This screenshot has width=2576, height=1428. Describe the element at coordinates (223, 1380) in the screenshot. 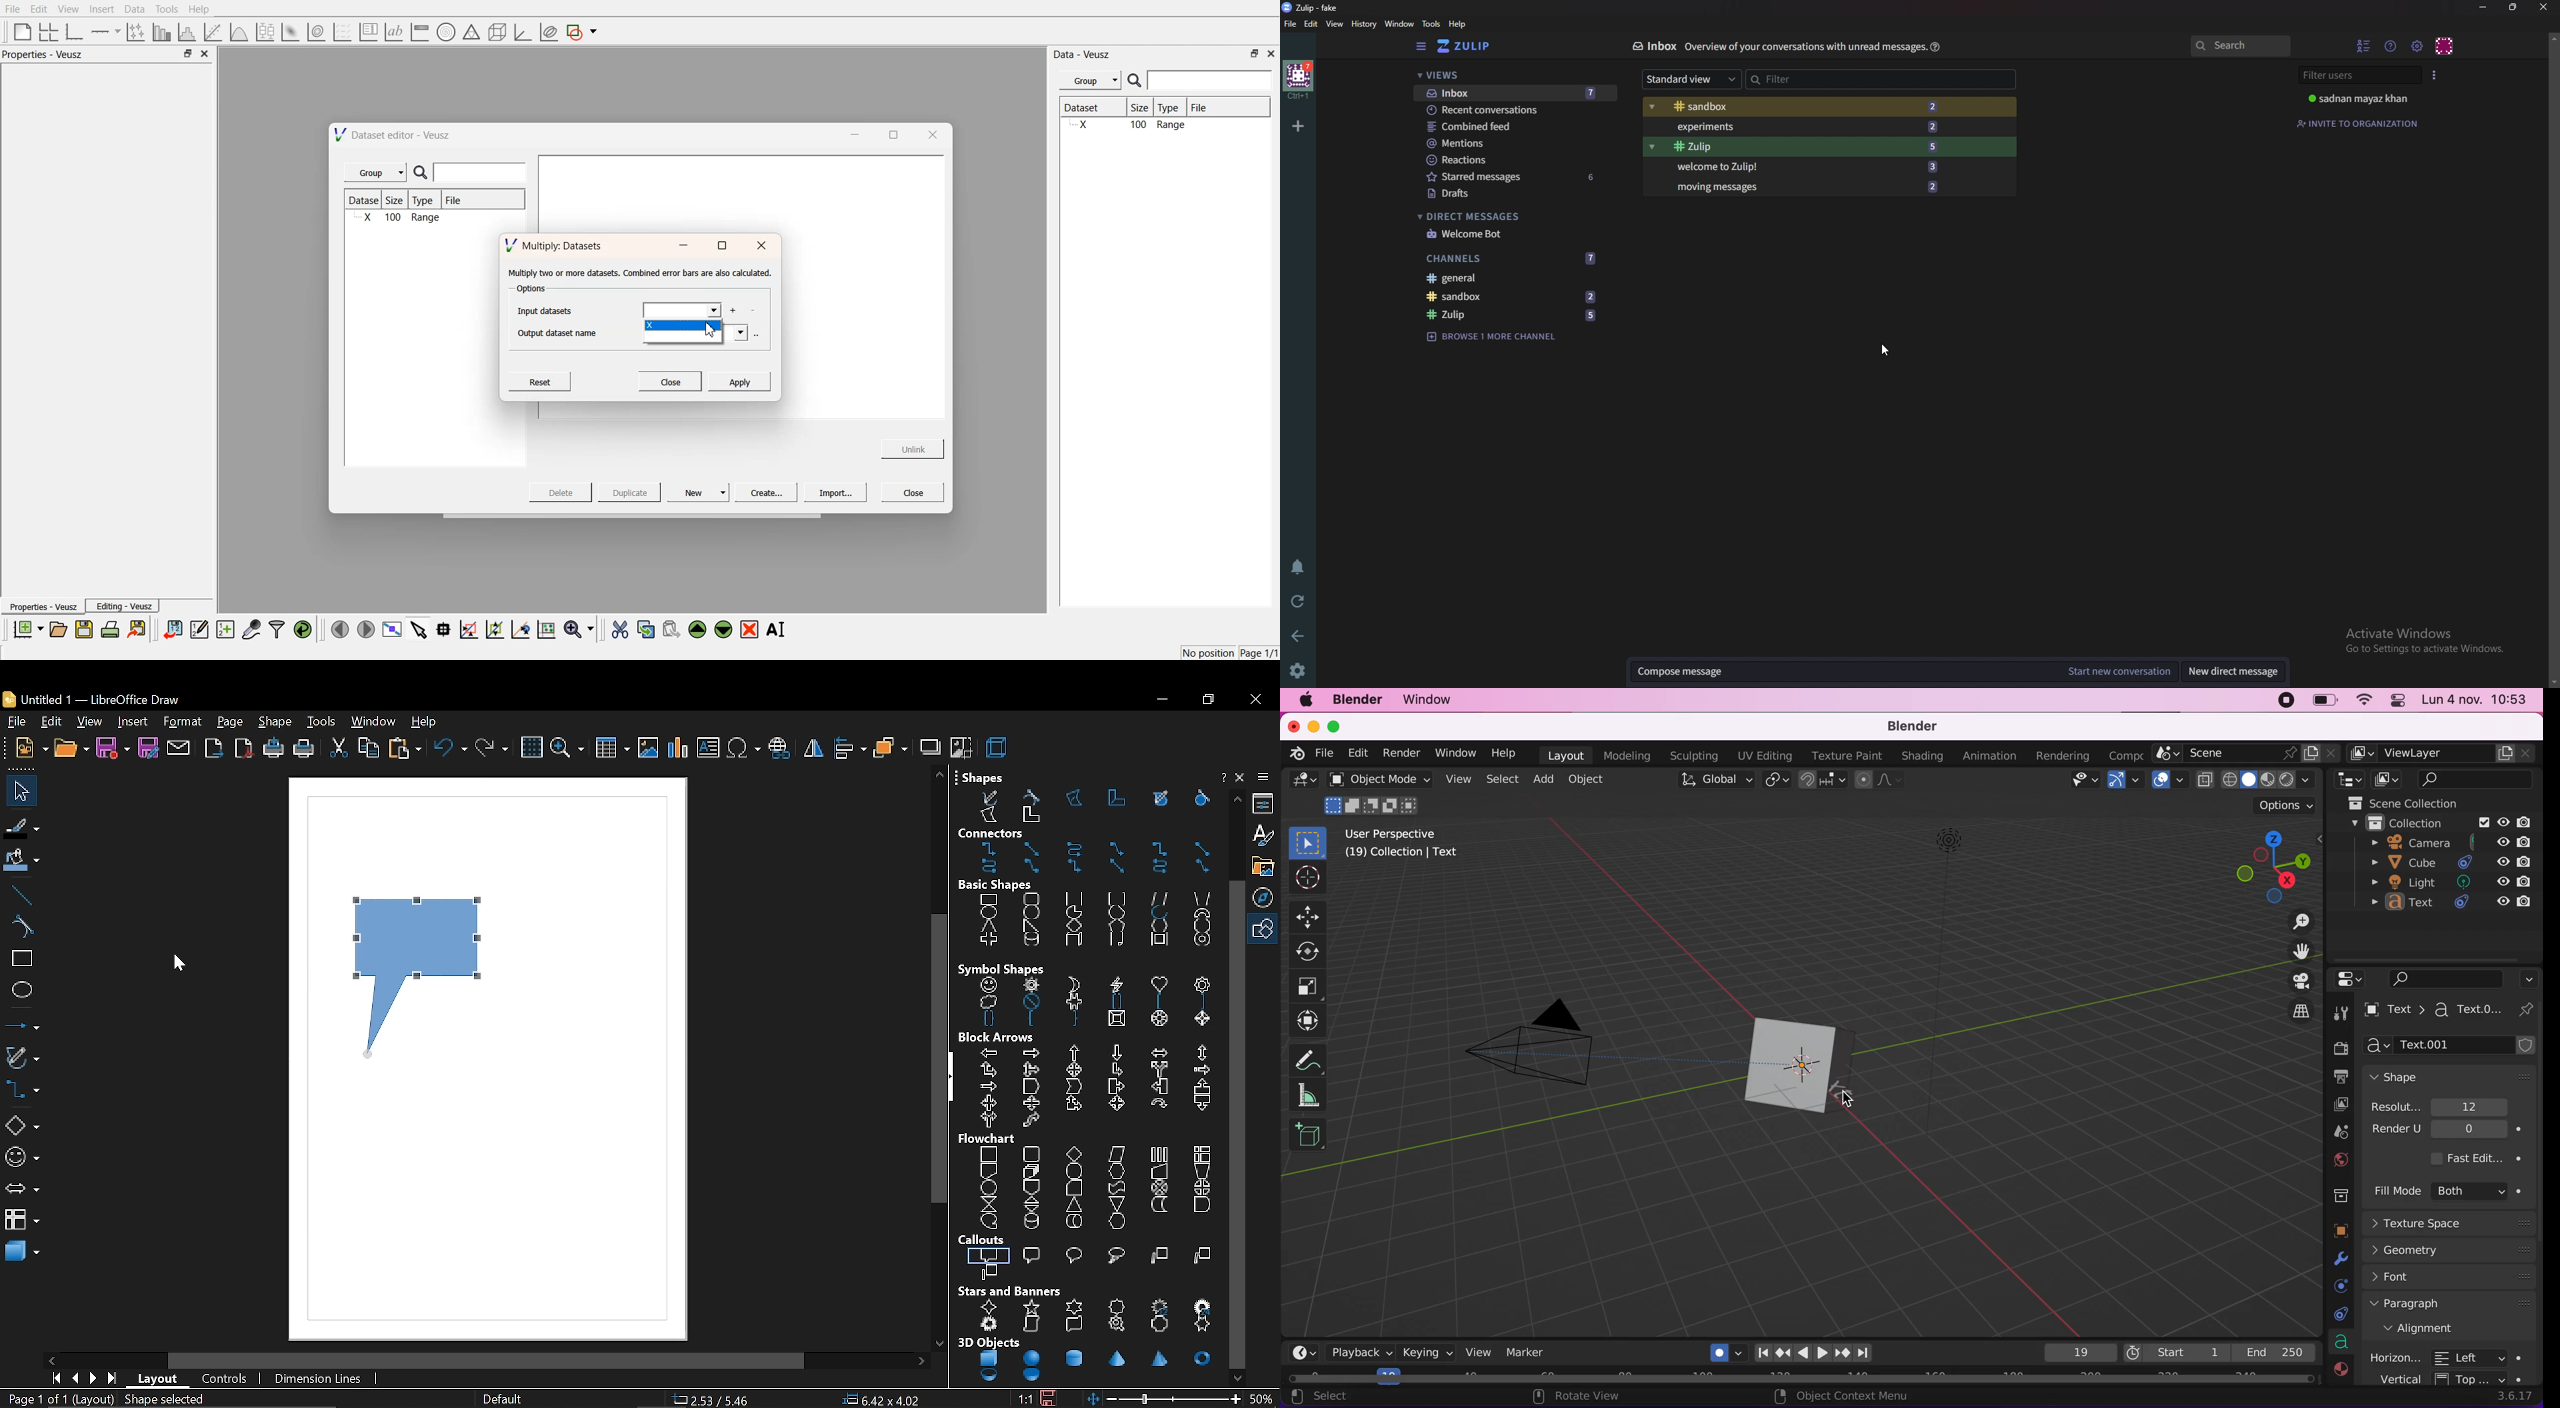

I see `controls` at that location.